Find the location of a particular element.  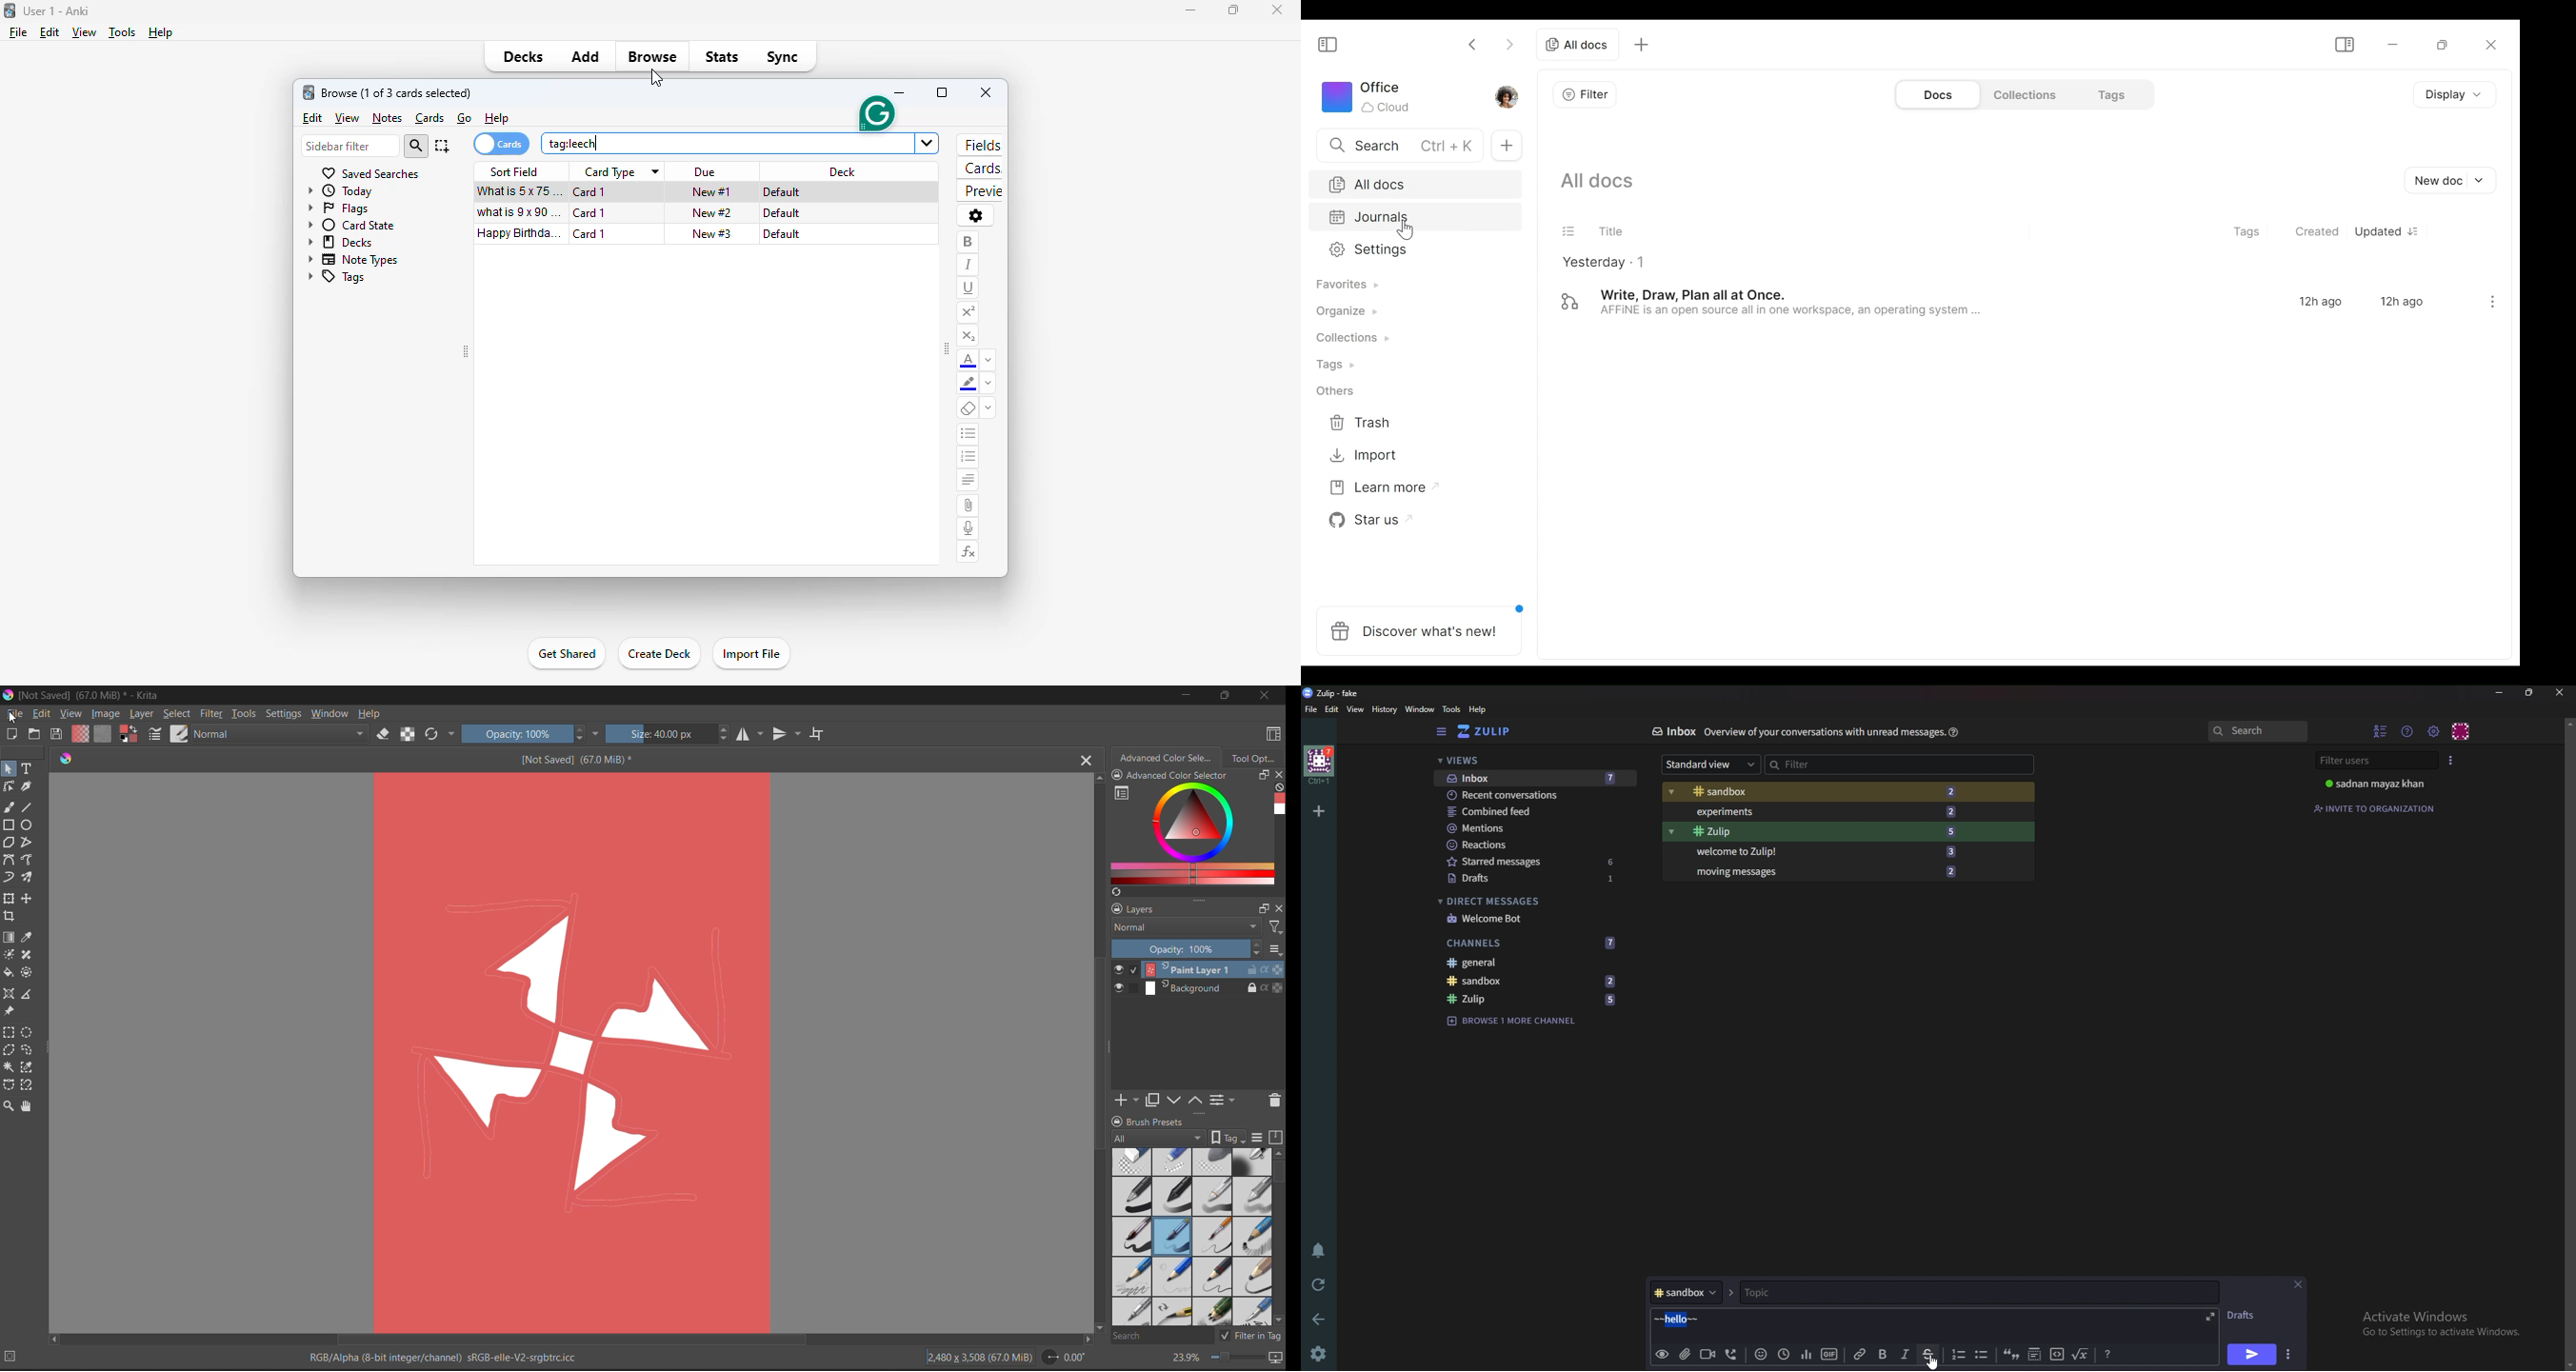

sidebar filter is located at coordinates (351, 146).